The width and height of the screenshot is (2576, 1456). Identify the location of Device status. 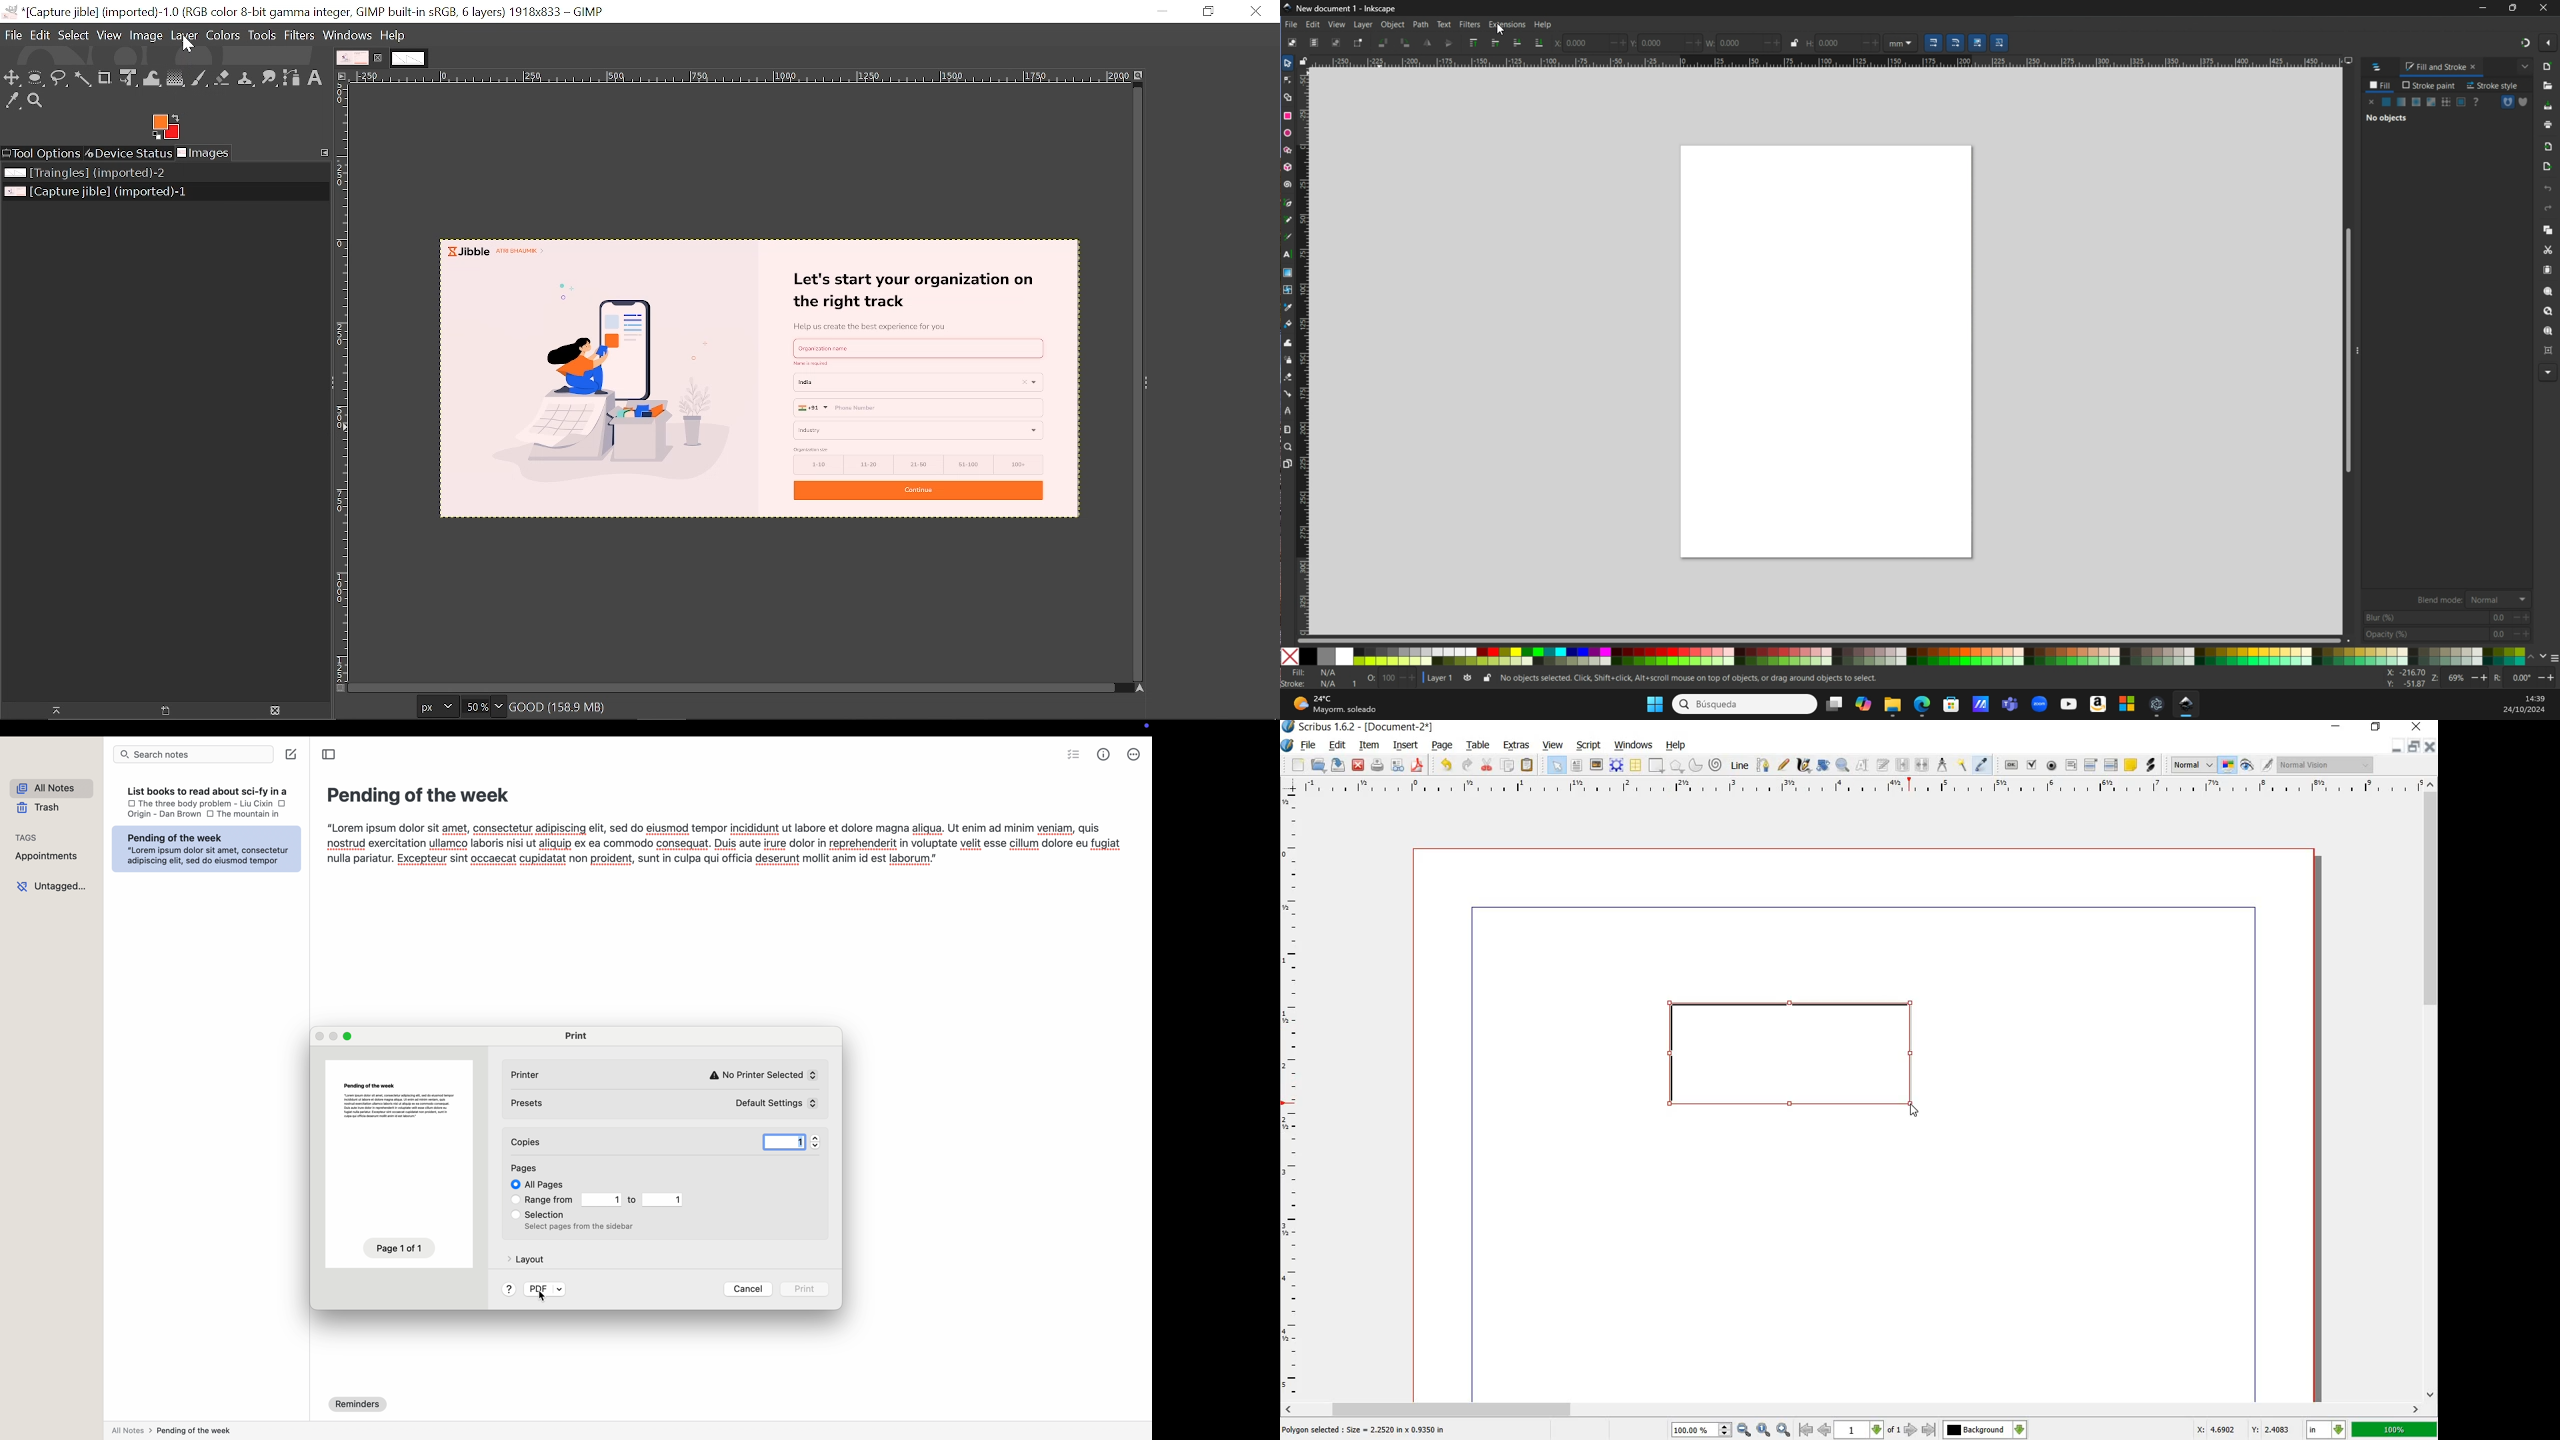
(127, 154).